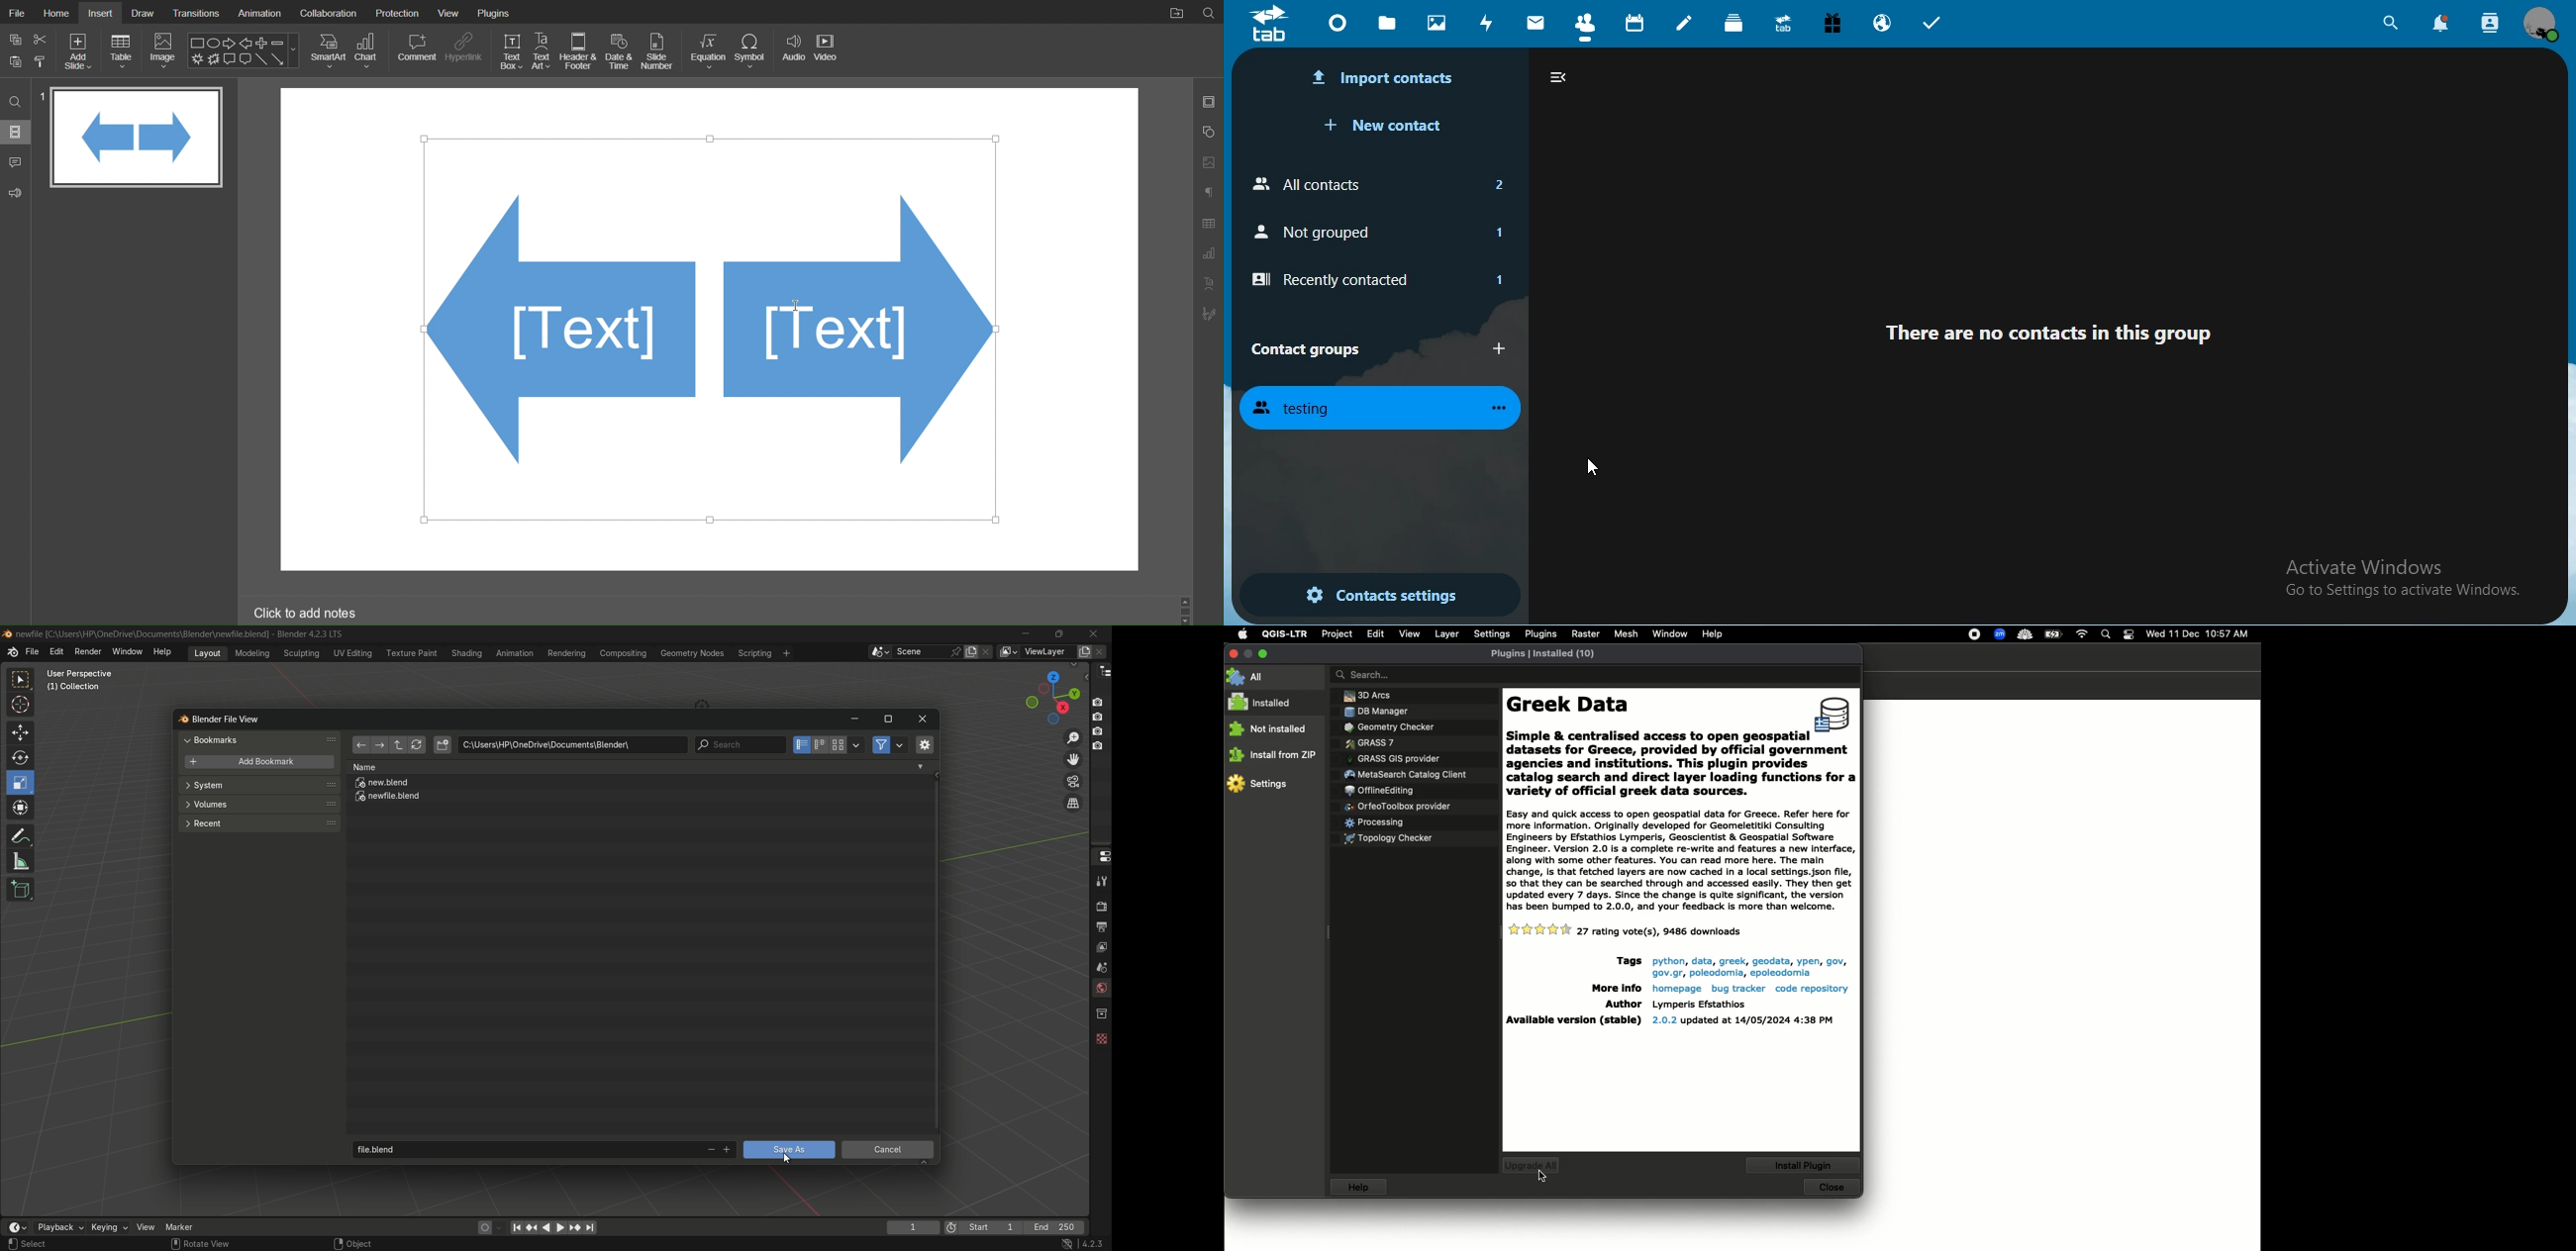 This screenshot has height=1260, width=2576. Describe the element at coordinates (20, 835) in the screenshot. I see `annotate` at that location.